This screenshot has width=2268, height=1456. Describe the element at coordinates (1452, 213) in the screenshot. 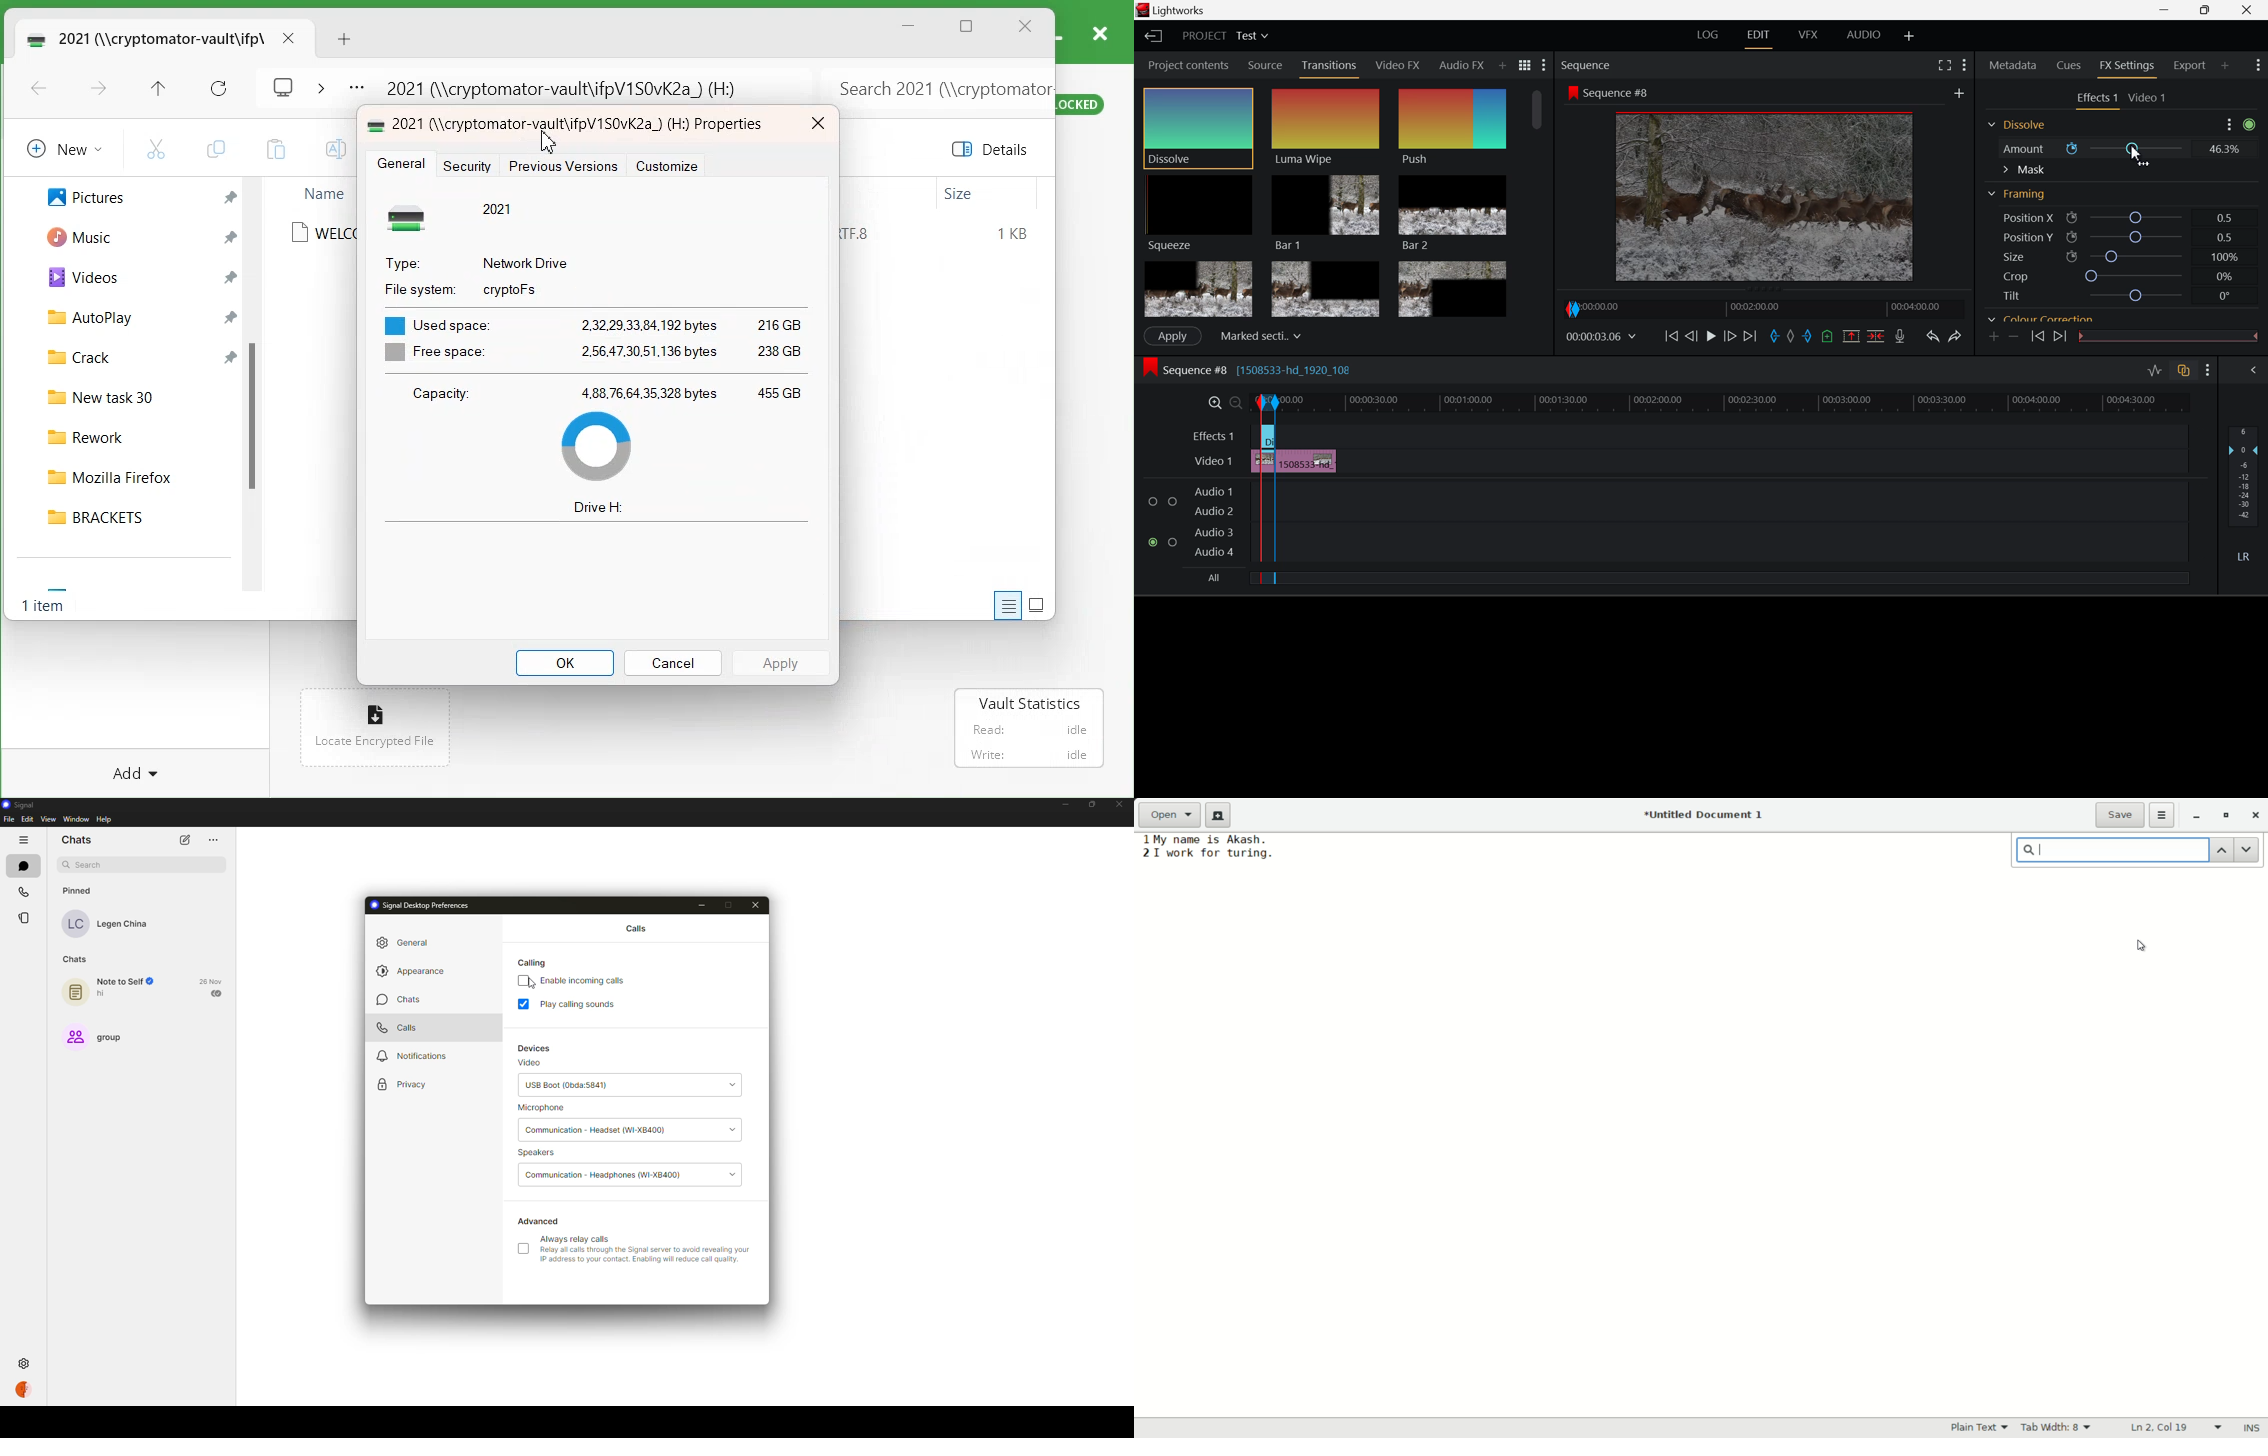

I see `Bar 2` at that location.